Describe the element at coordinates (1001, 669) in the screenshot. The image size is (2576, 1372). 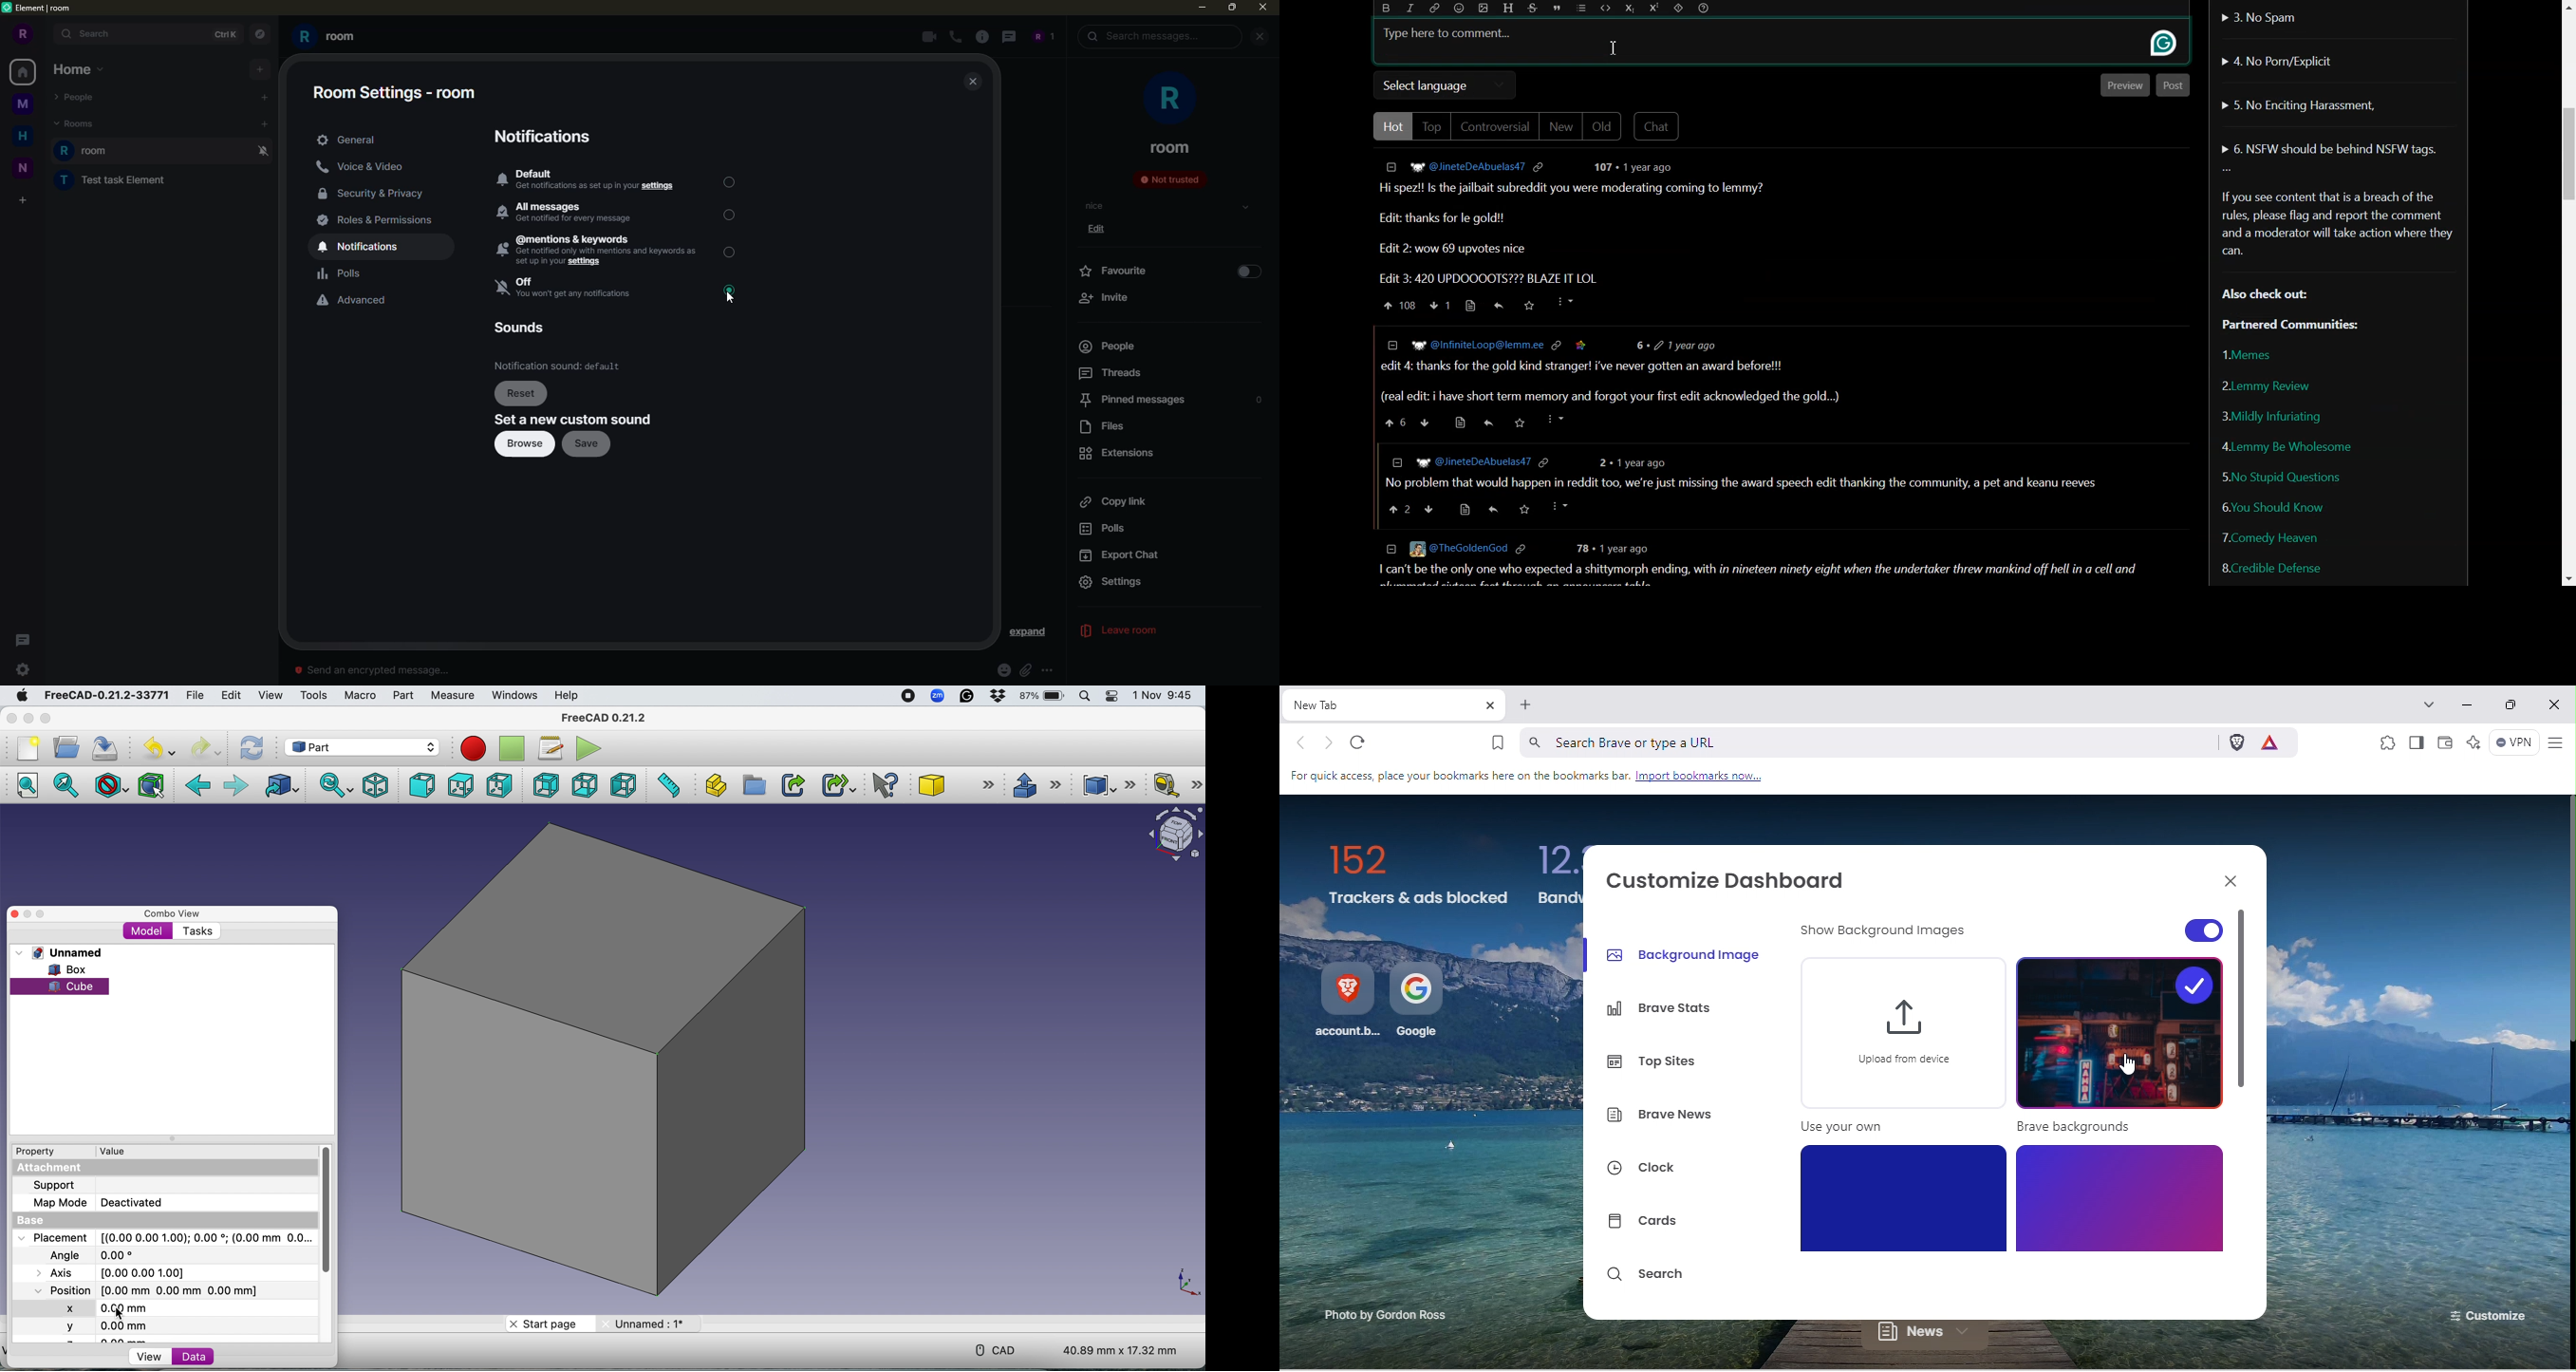
I see `emoji` at that location.